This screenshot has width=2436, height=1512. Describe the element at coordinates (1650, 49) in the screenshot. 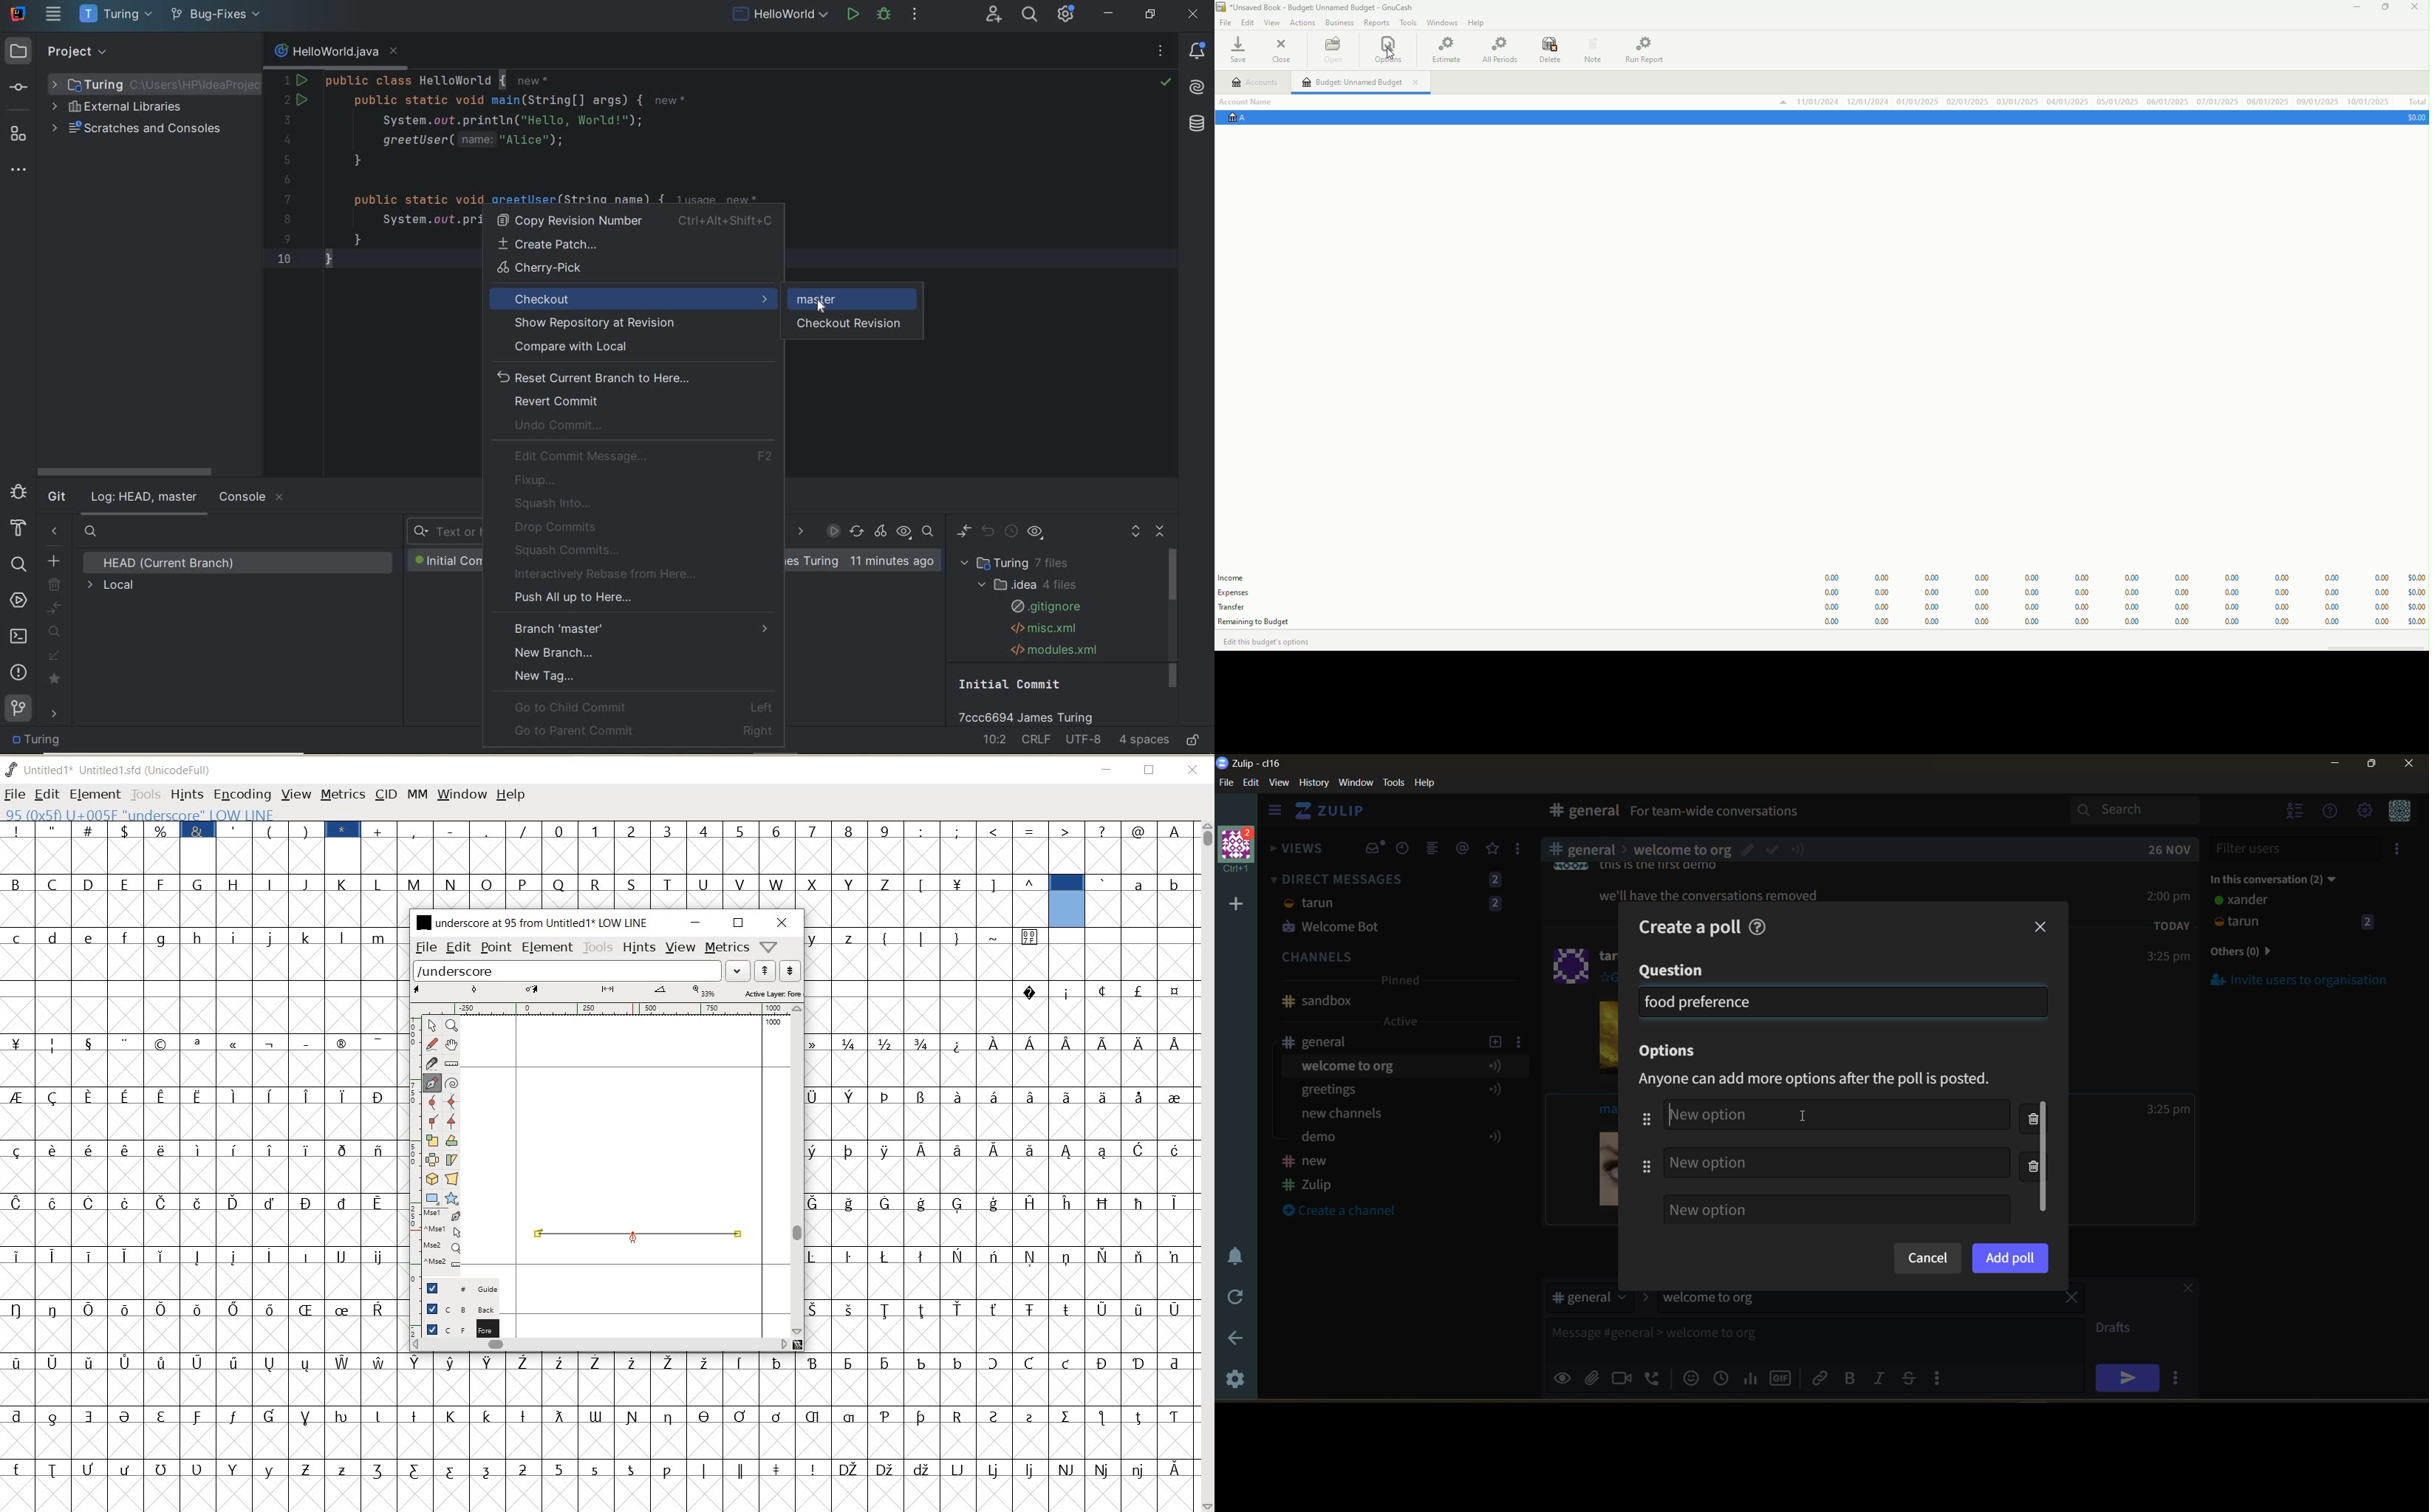

I see `Run Report` at that location.